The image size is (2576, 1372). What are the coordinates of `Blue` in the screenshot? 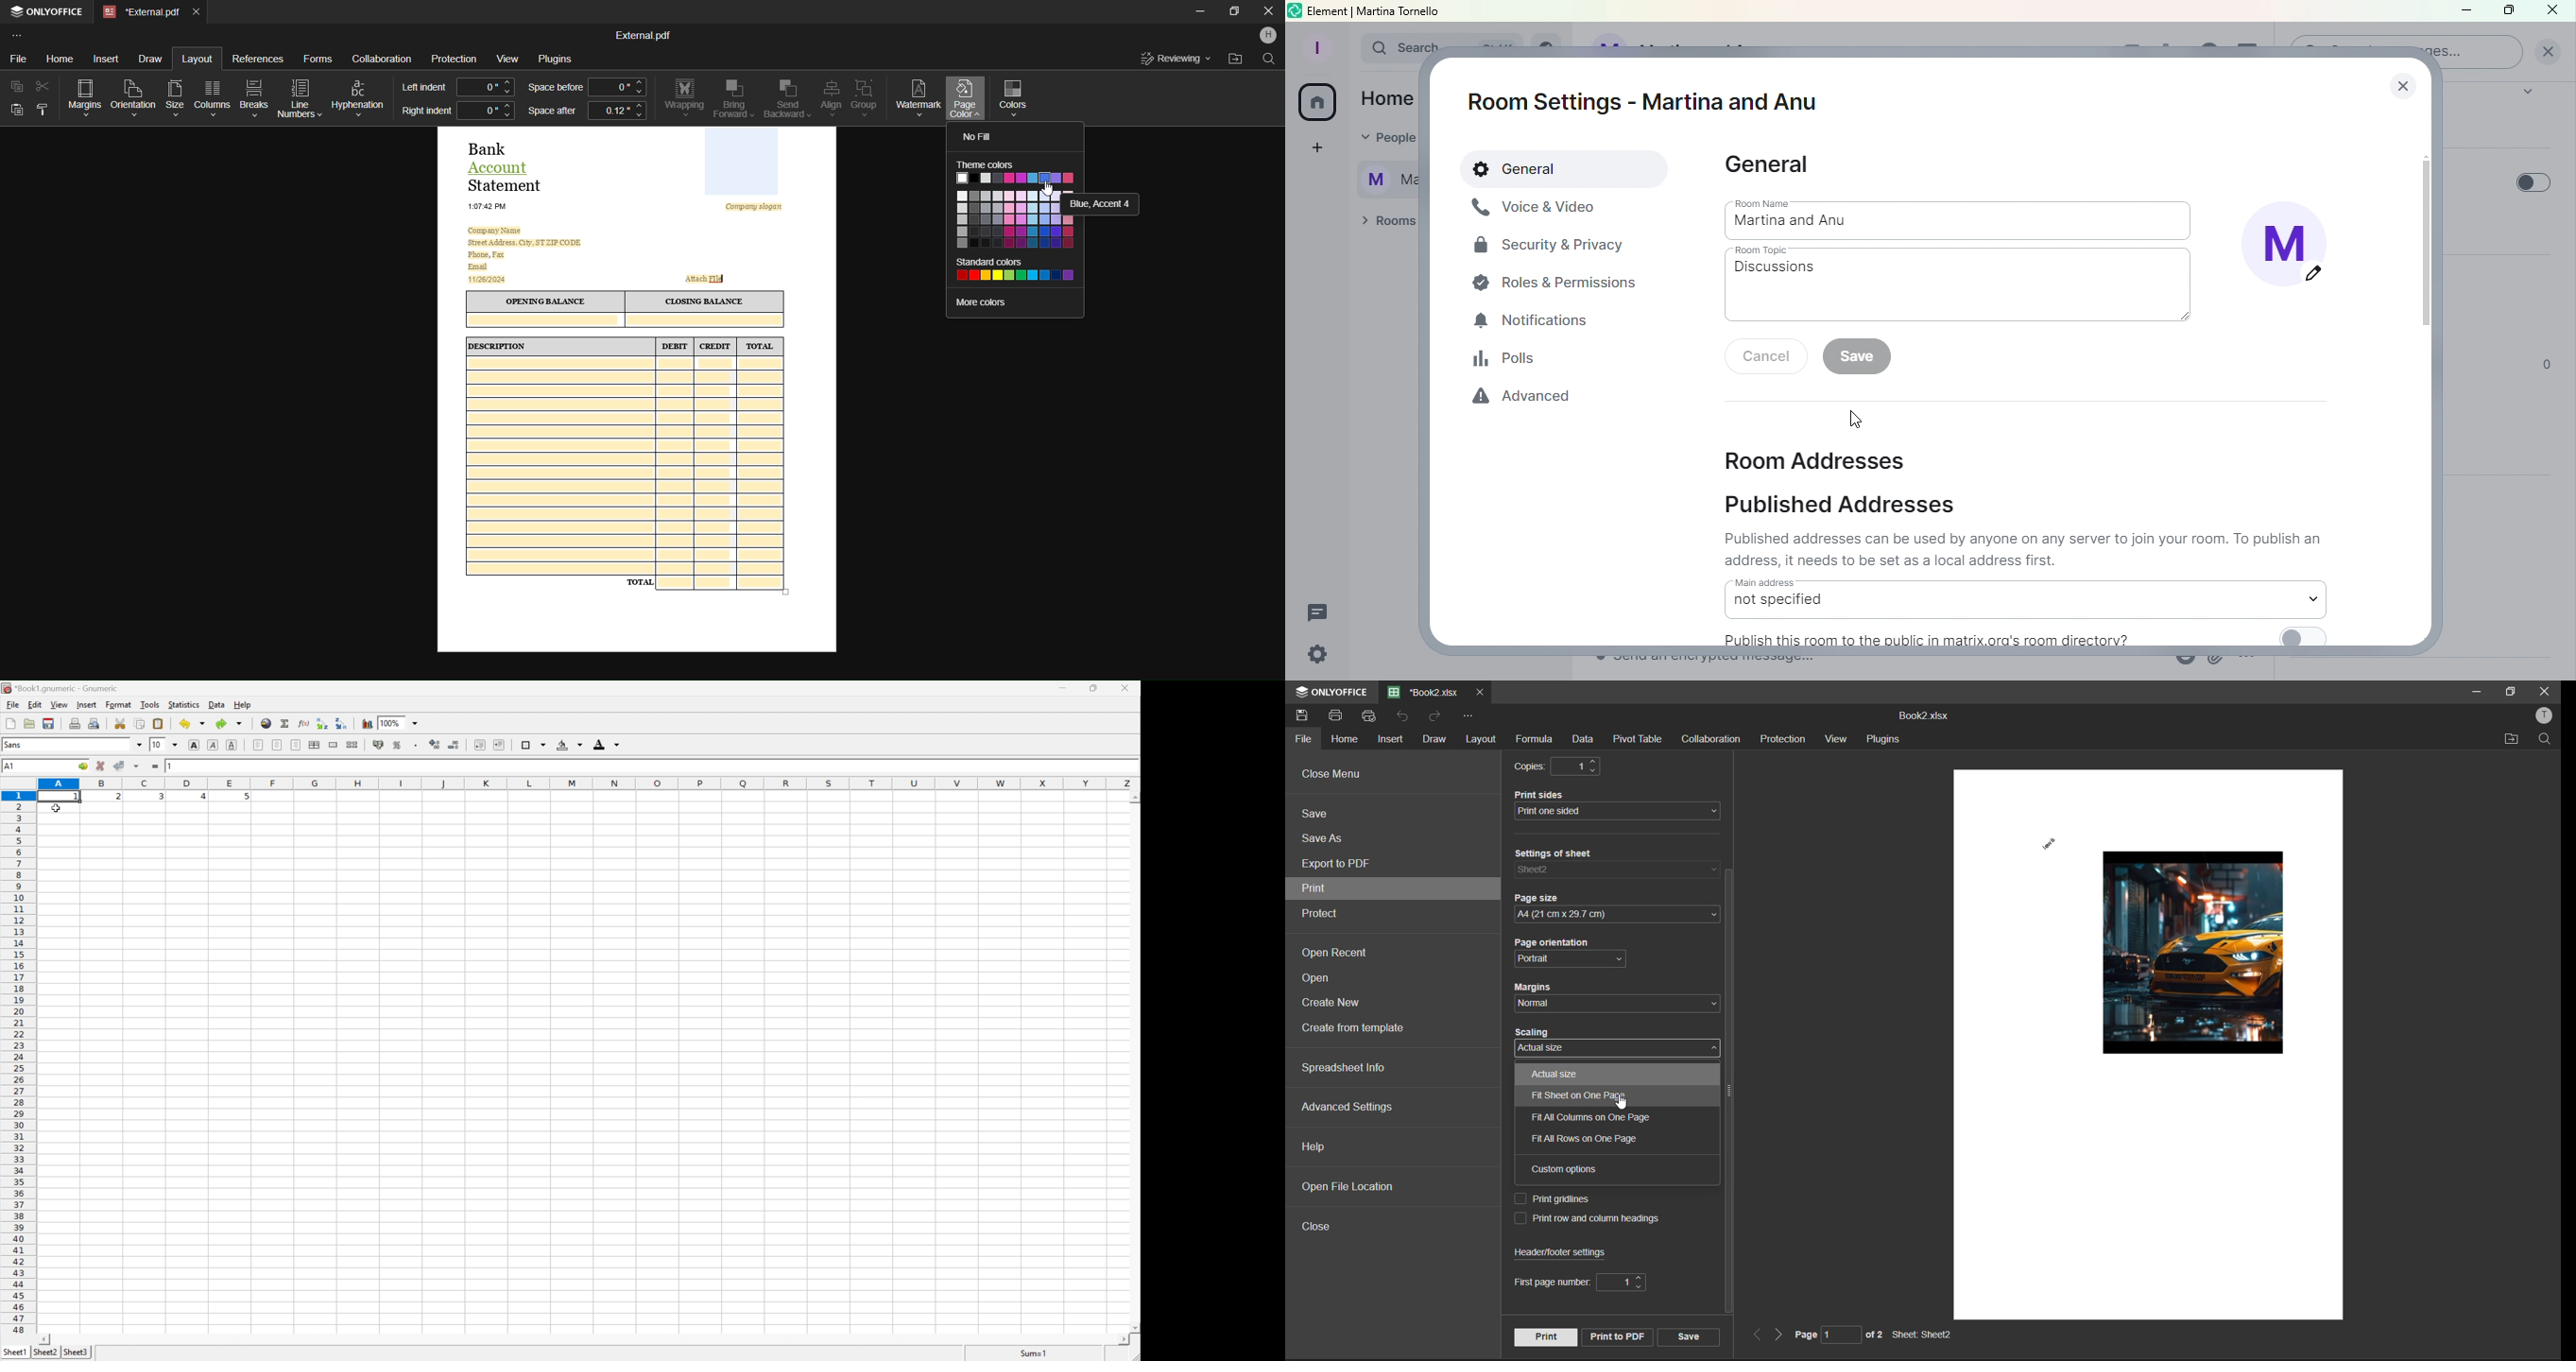 It's located at (1101, 204).